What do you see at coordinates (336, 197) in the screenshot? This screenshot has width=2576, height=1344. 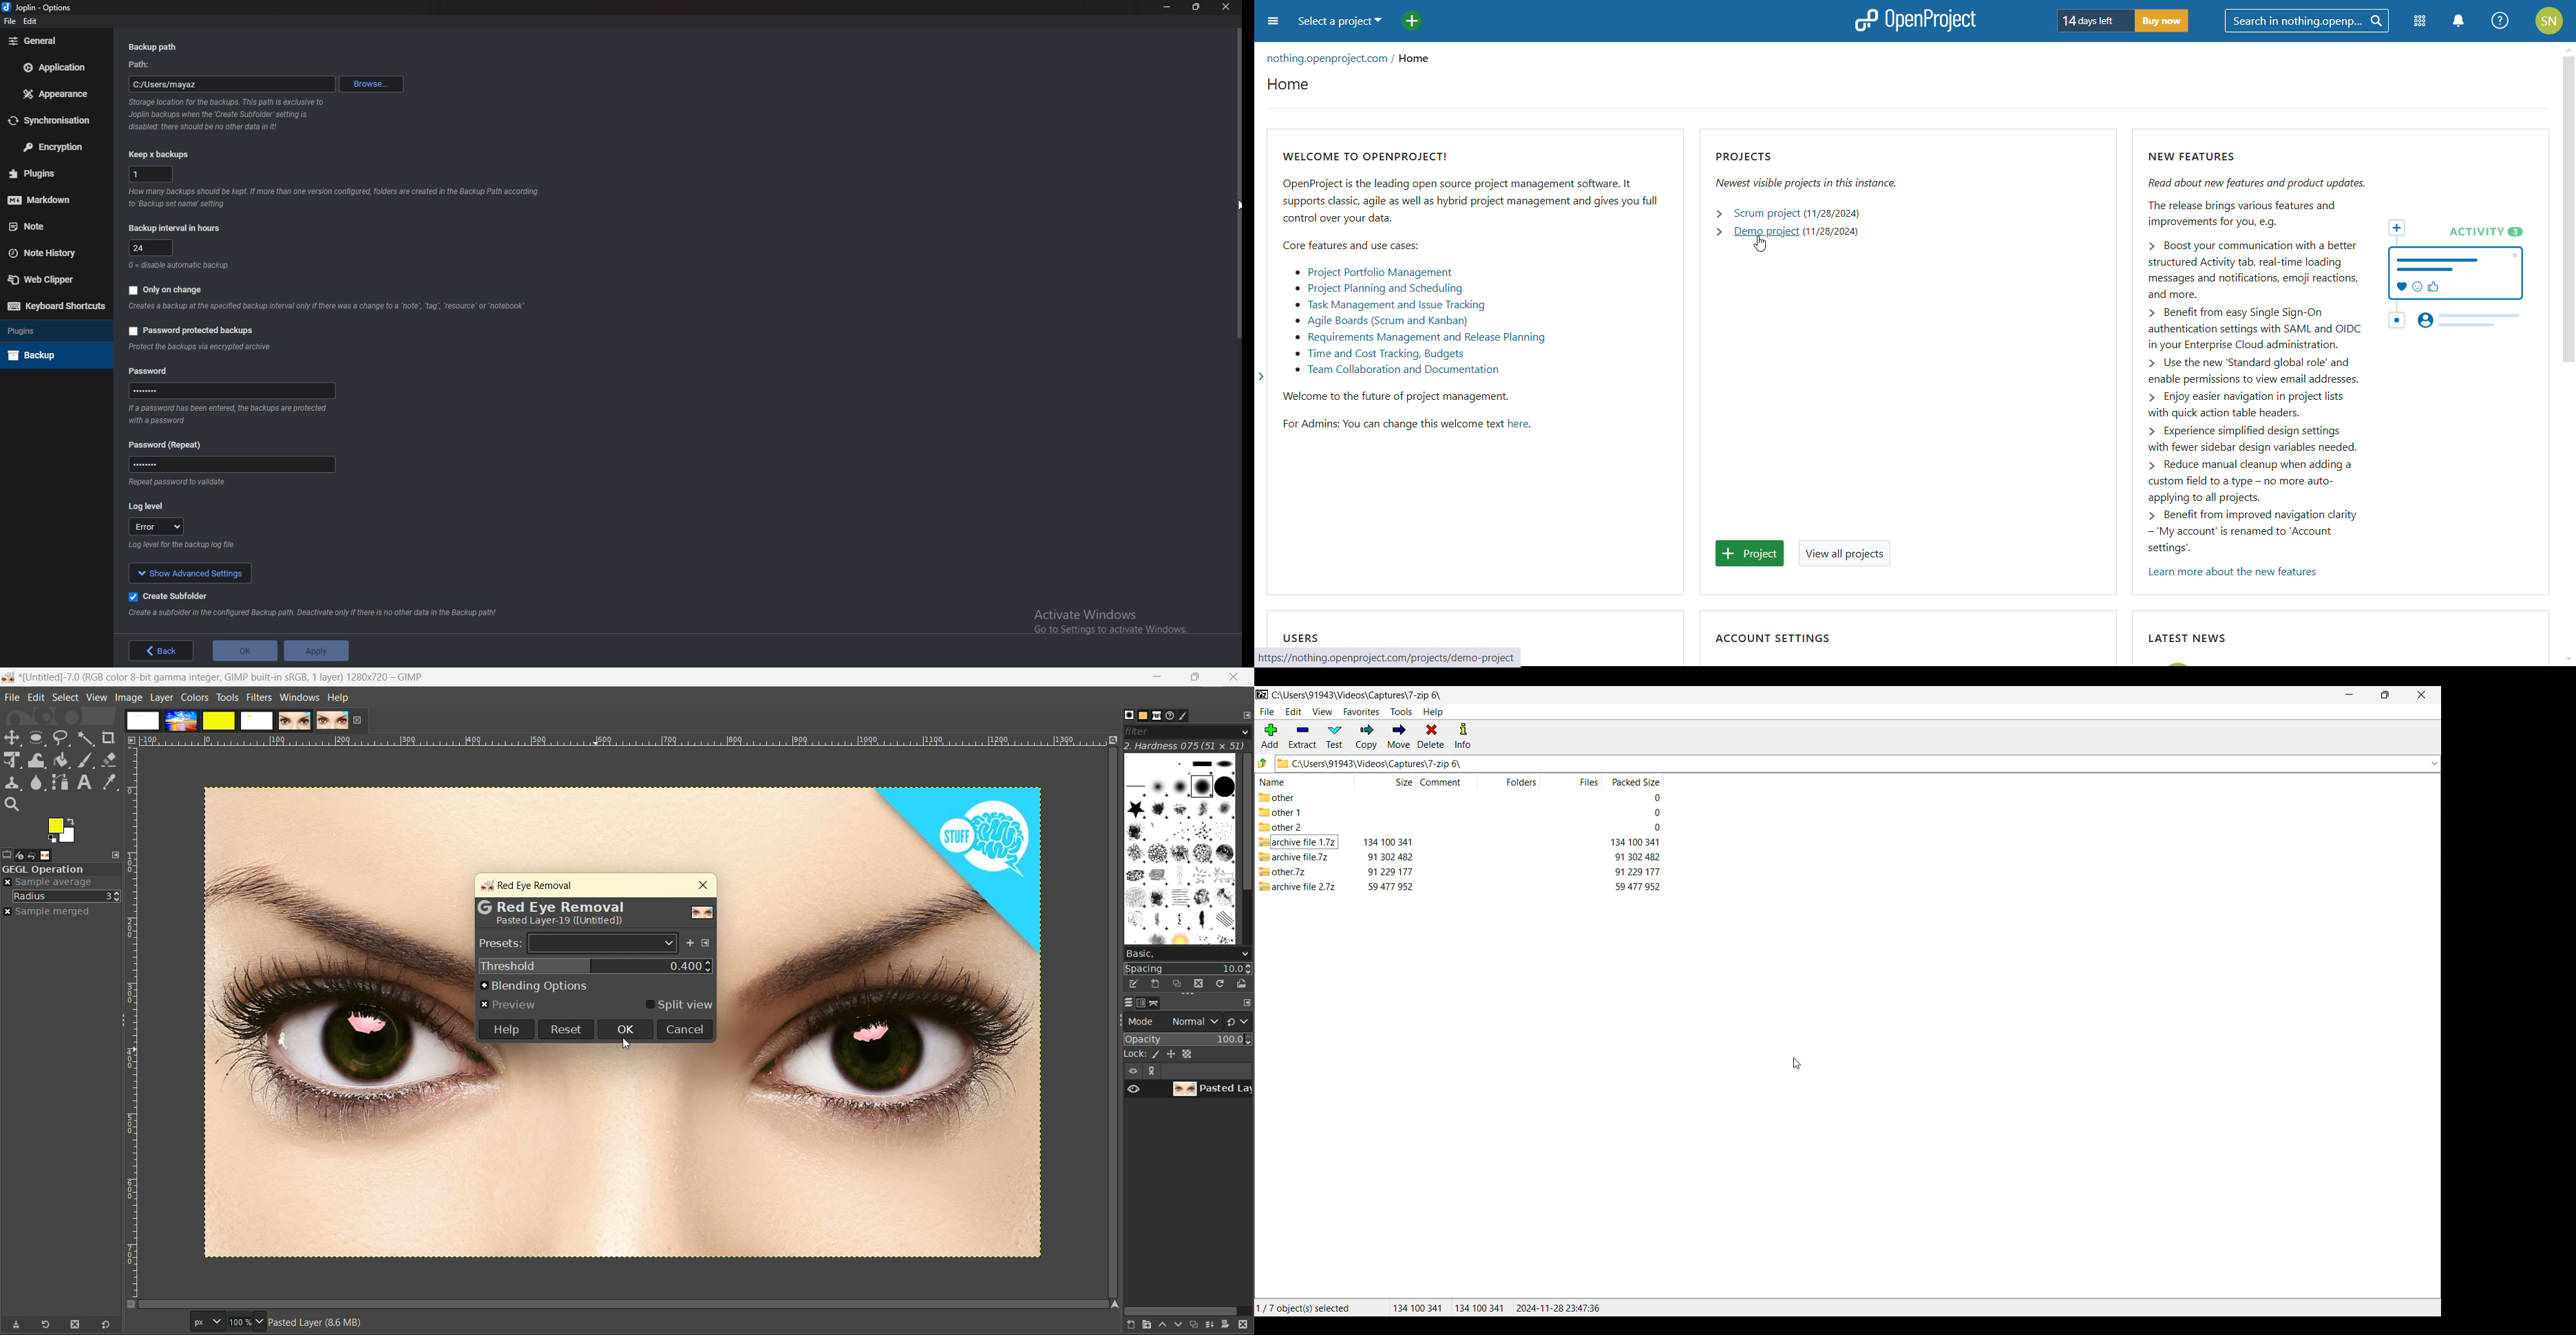 I see `Info` at bounding box center [336, 197].